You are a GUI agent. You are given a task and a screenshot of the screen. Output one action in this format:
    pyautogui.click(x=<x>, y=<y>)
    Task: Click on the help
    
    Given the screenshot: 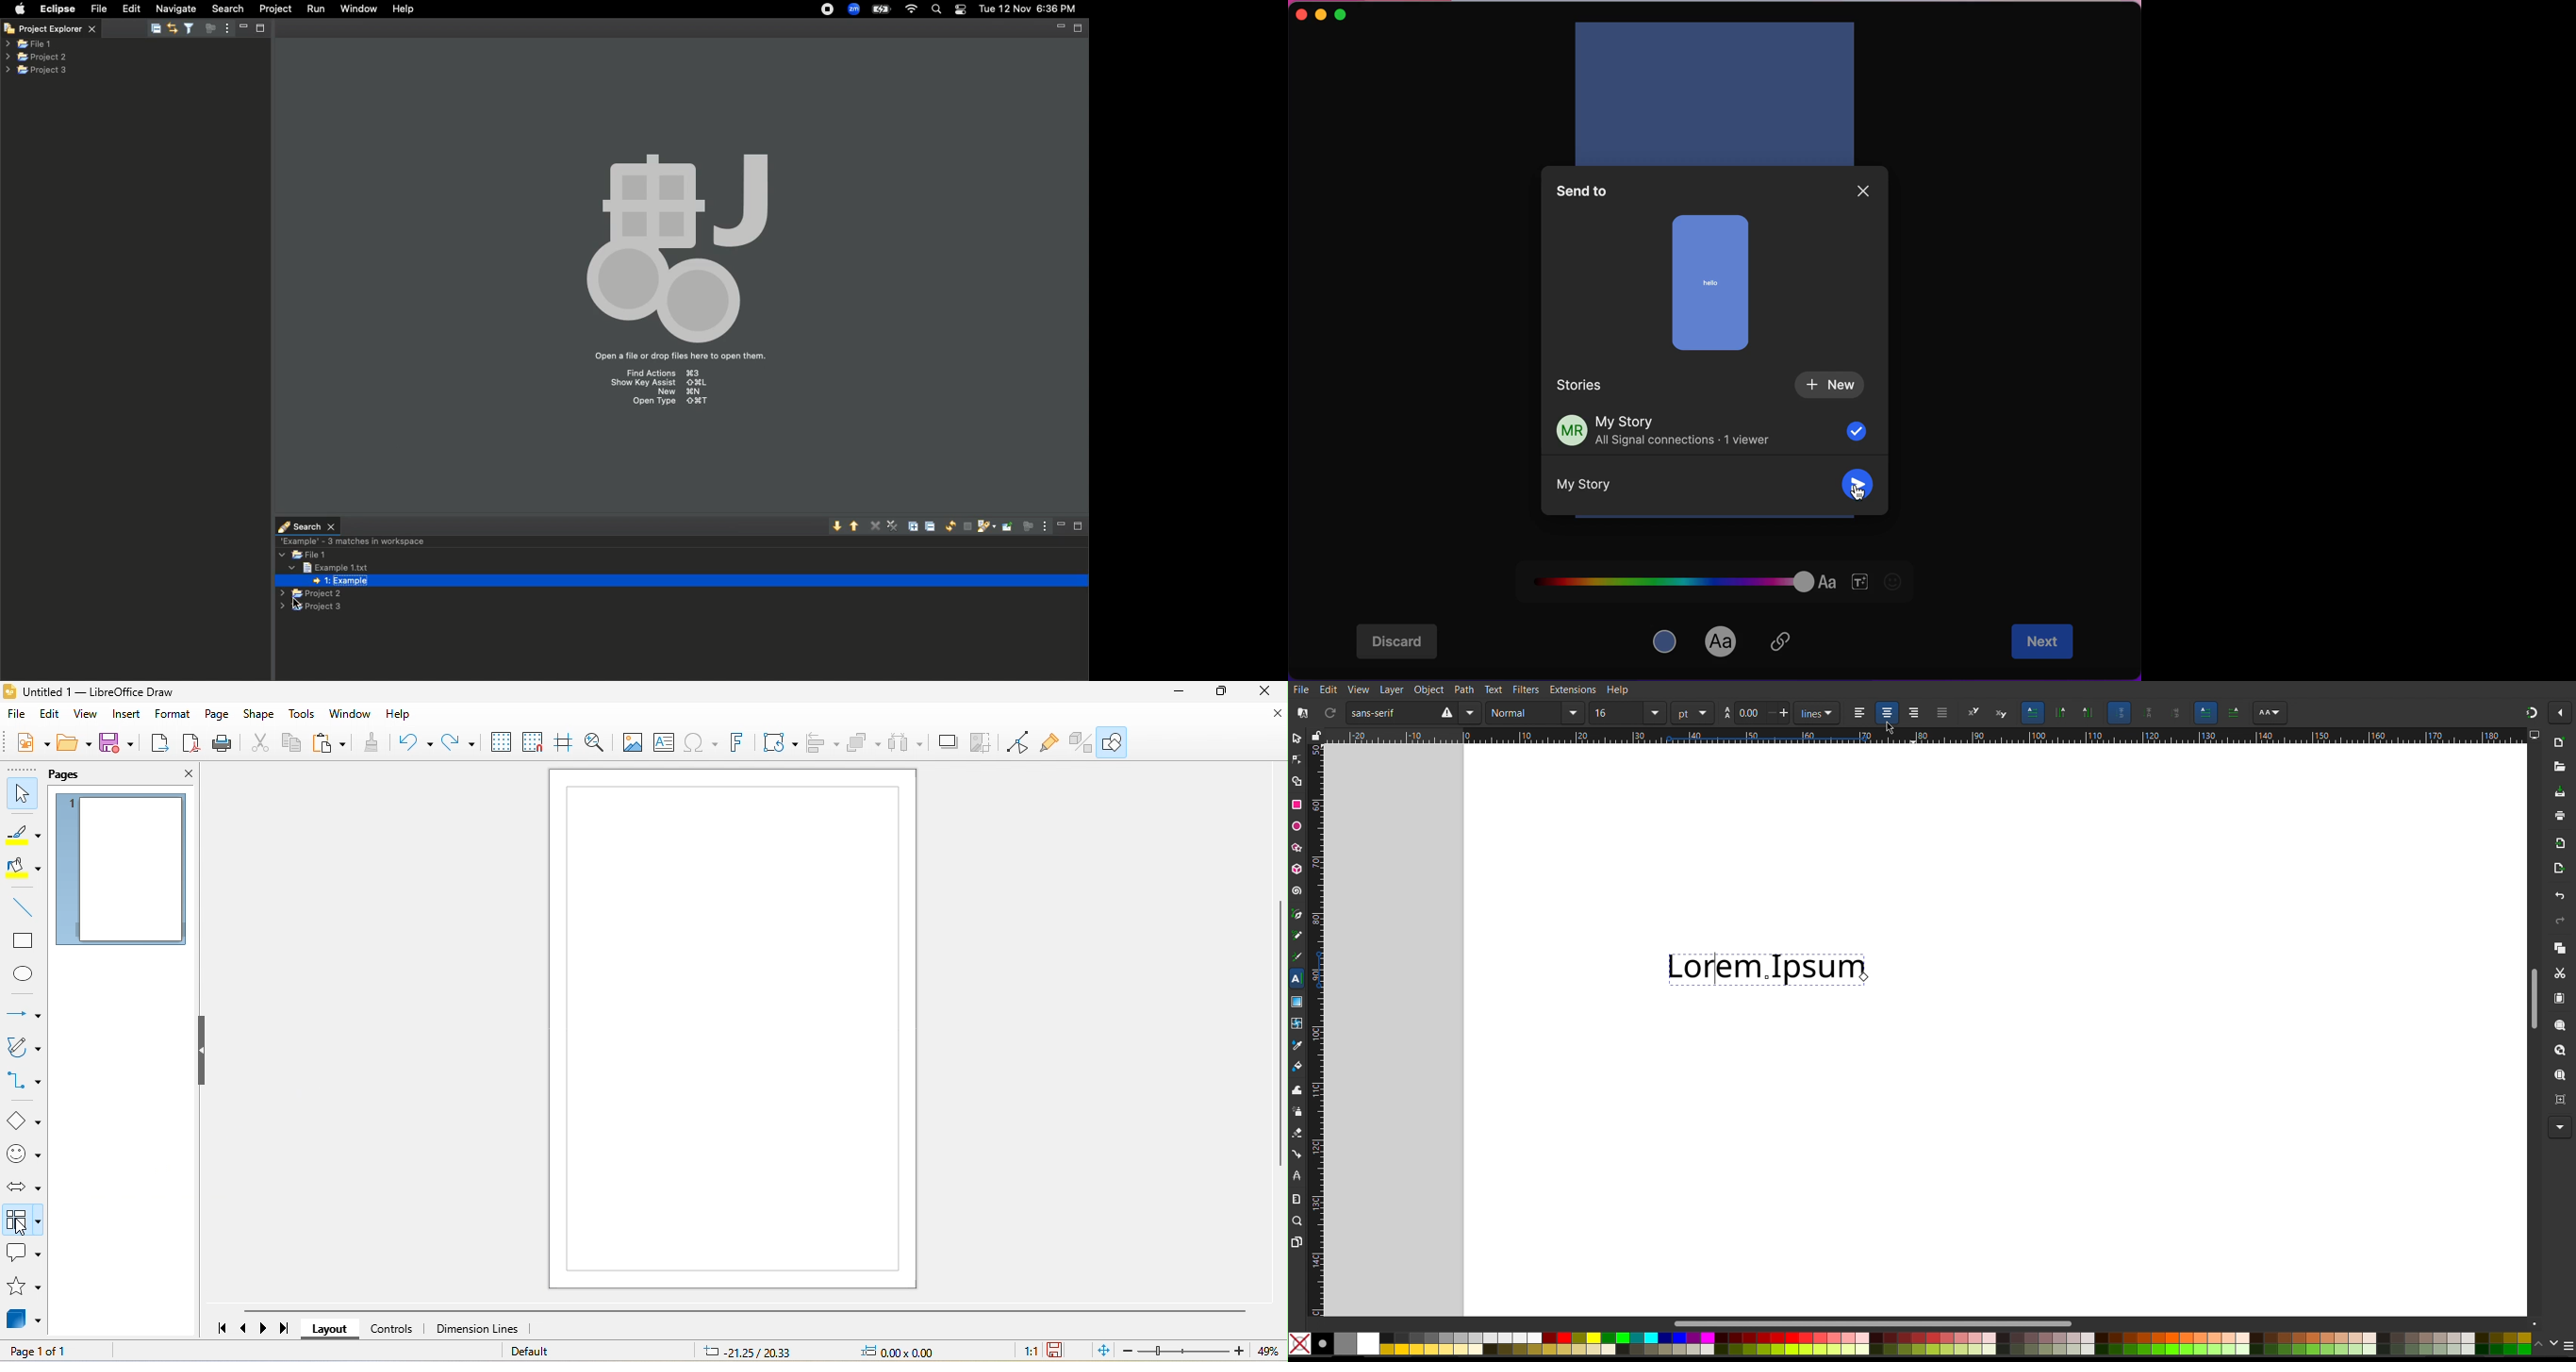 What is the action you would take?
    pyautogui.click(x=400, y=717)
    